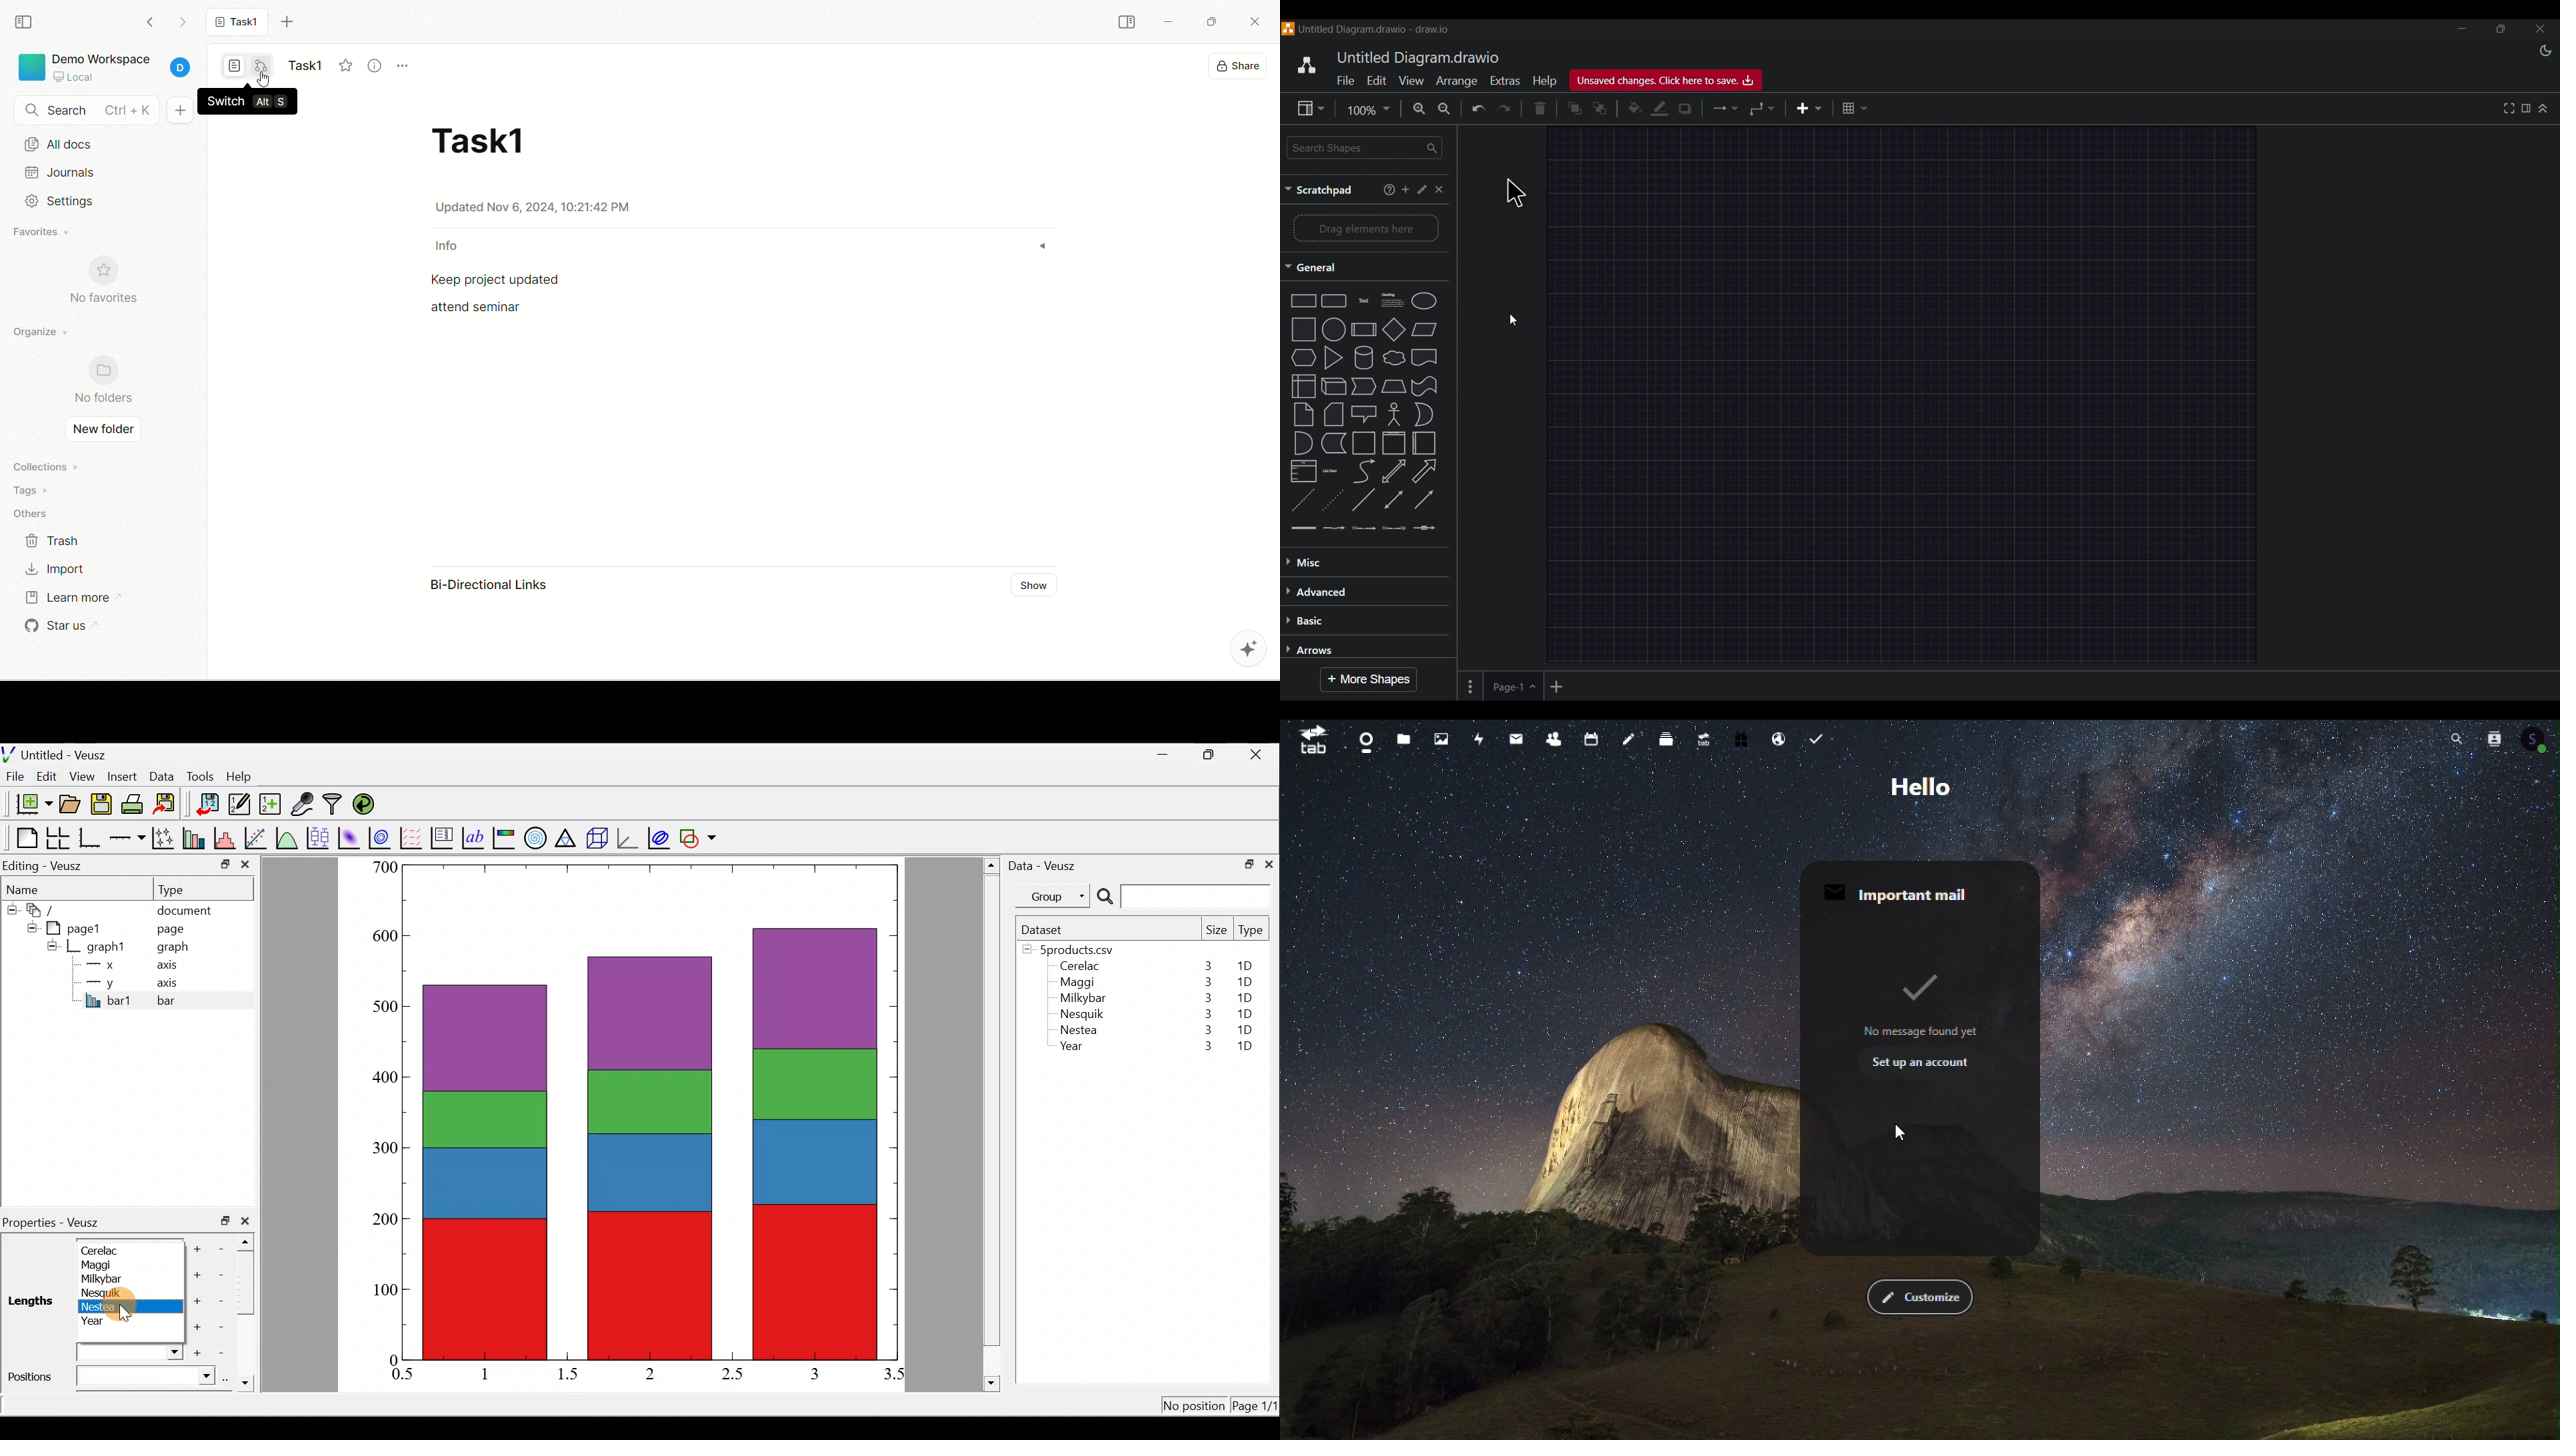 Image resolution: width=2576 pixels, height=1456 pixels. What do you see at coordinates (343, 65) in the screenshot?
I see `favorite` at bounding box center [343, 65].